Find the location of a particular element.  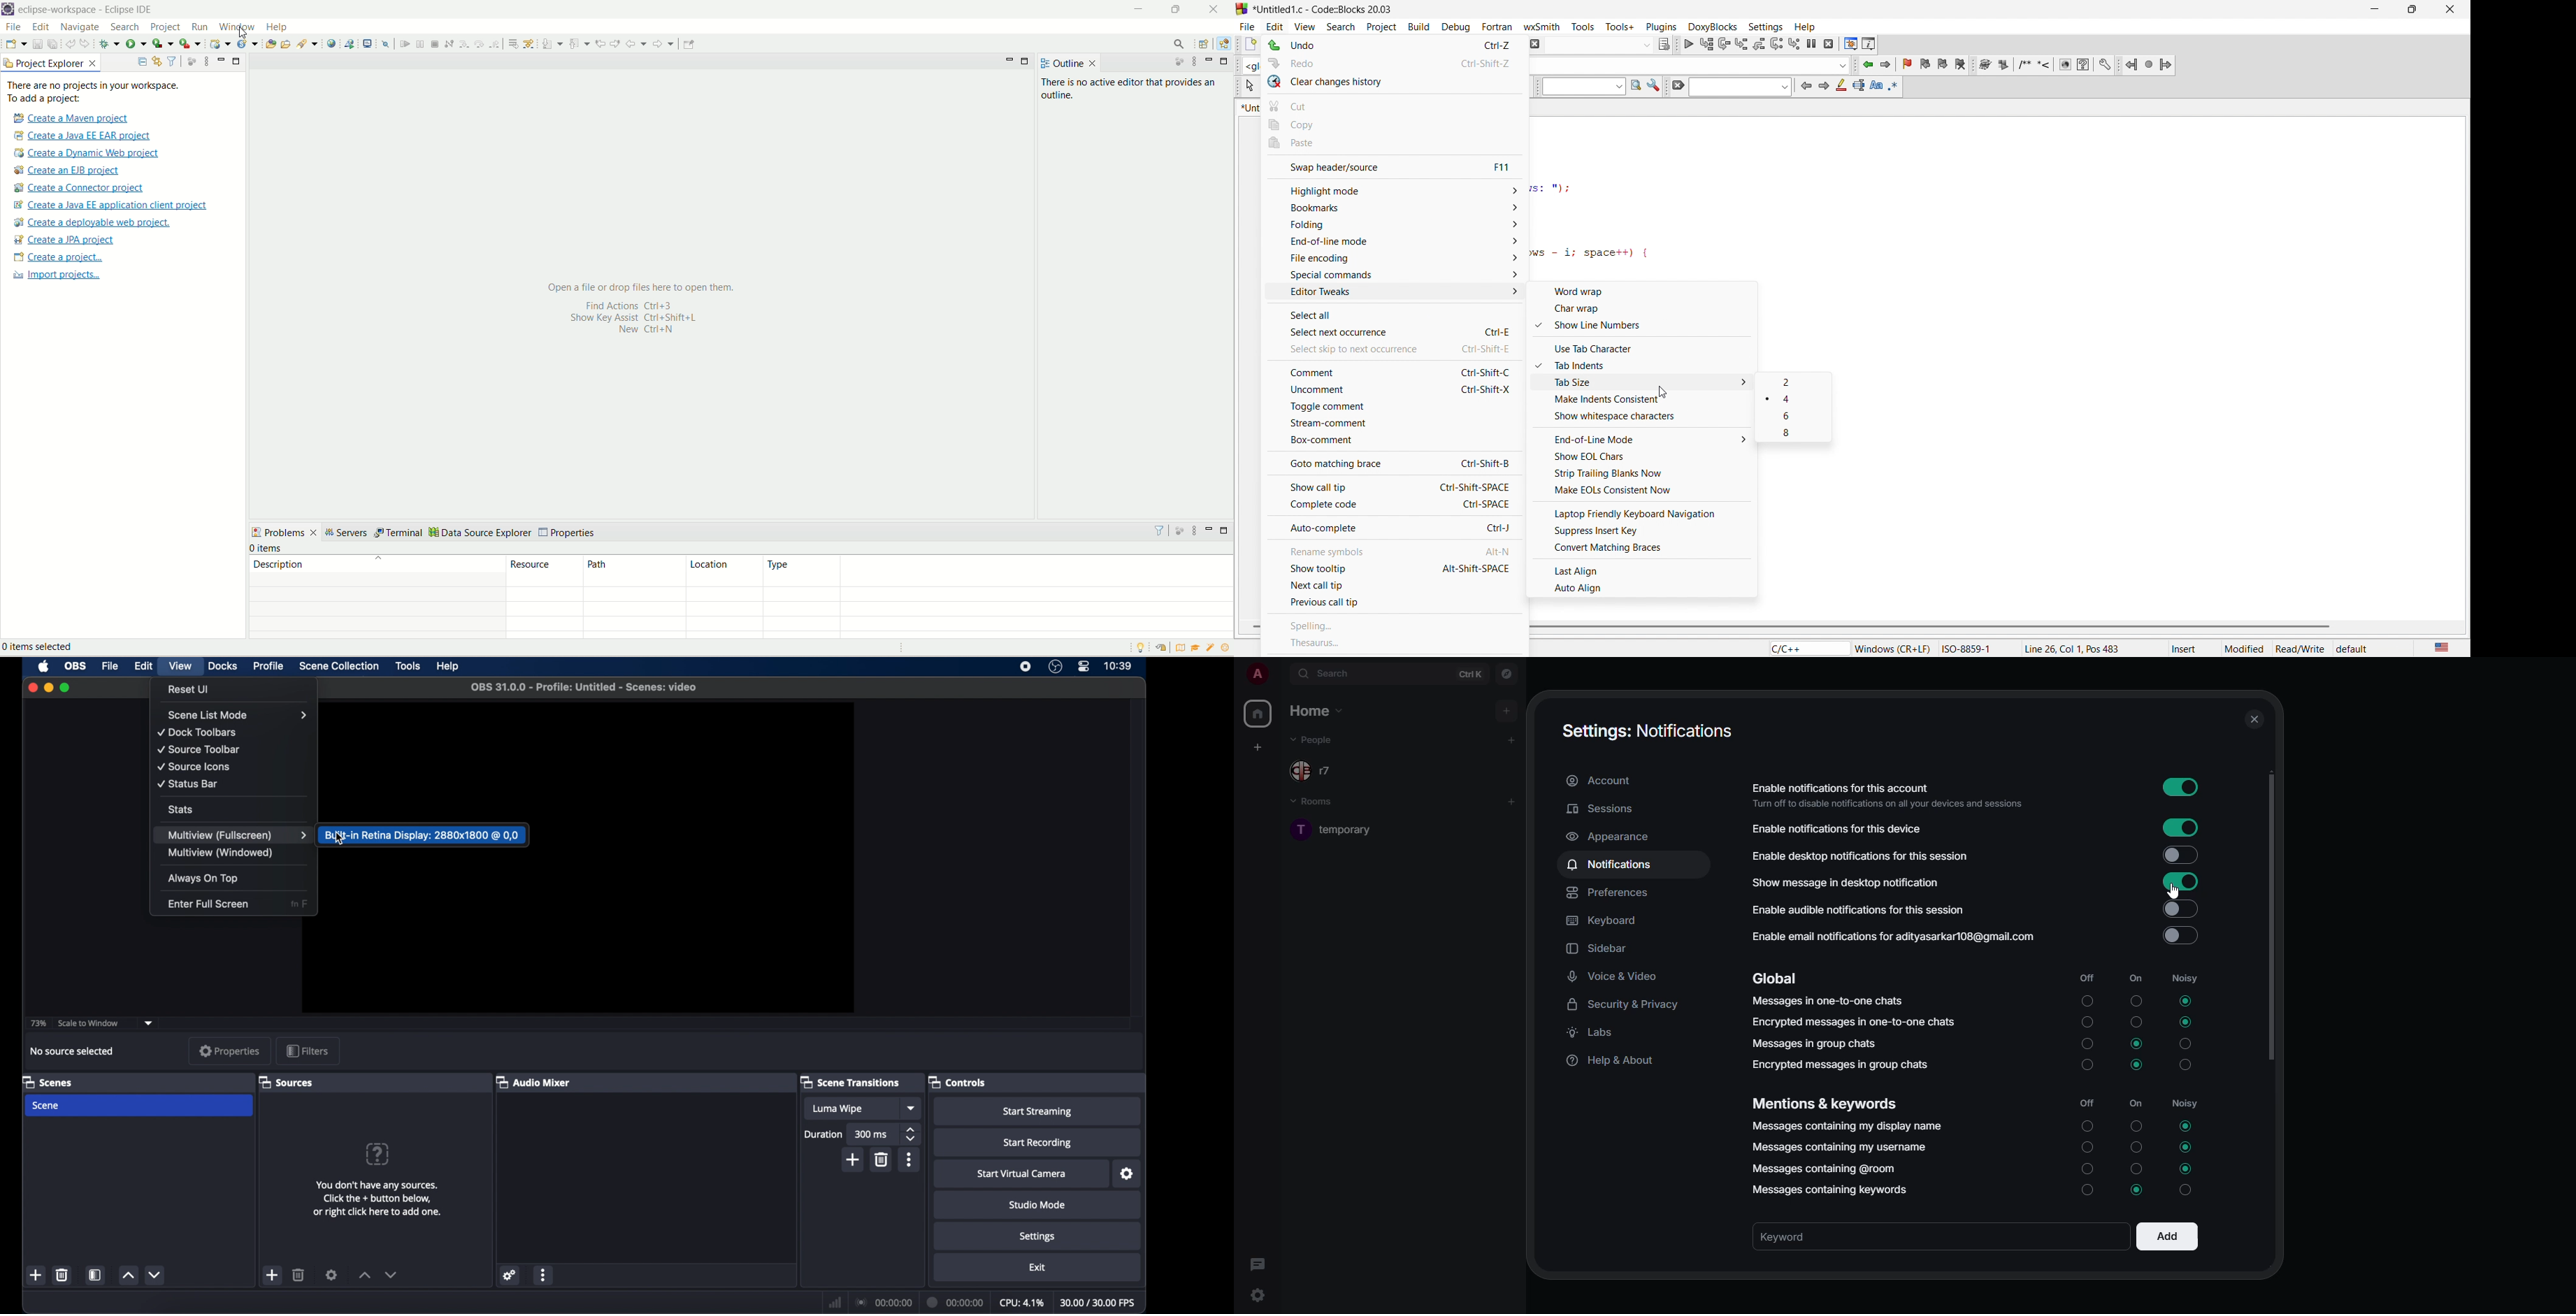

enable desktop notifications for this session is located at coordinates (1885, 855).